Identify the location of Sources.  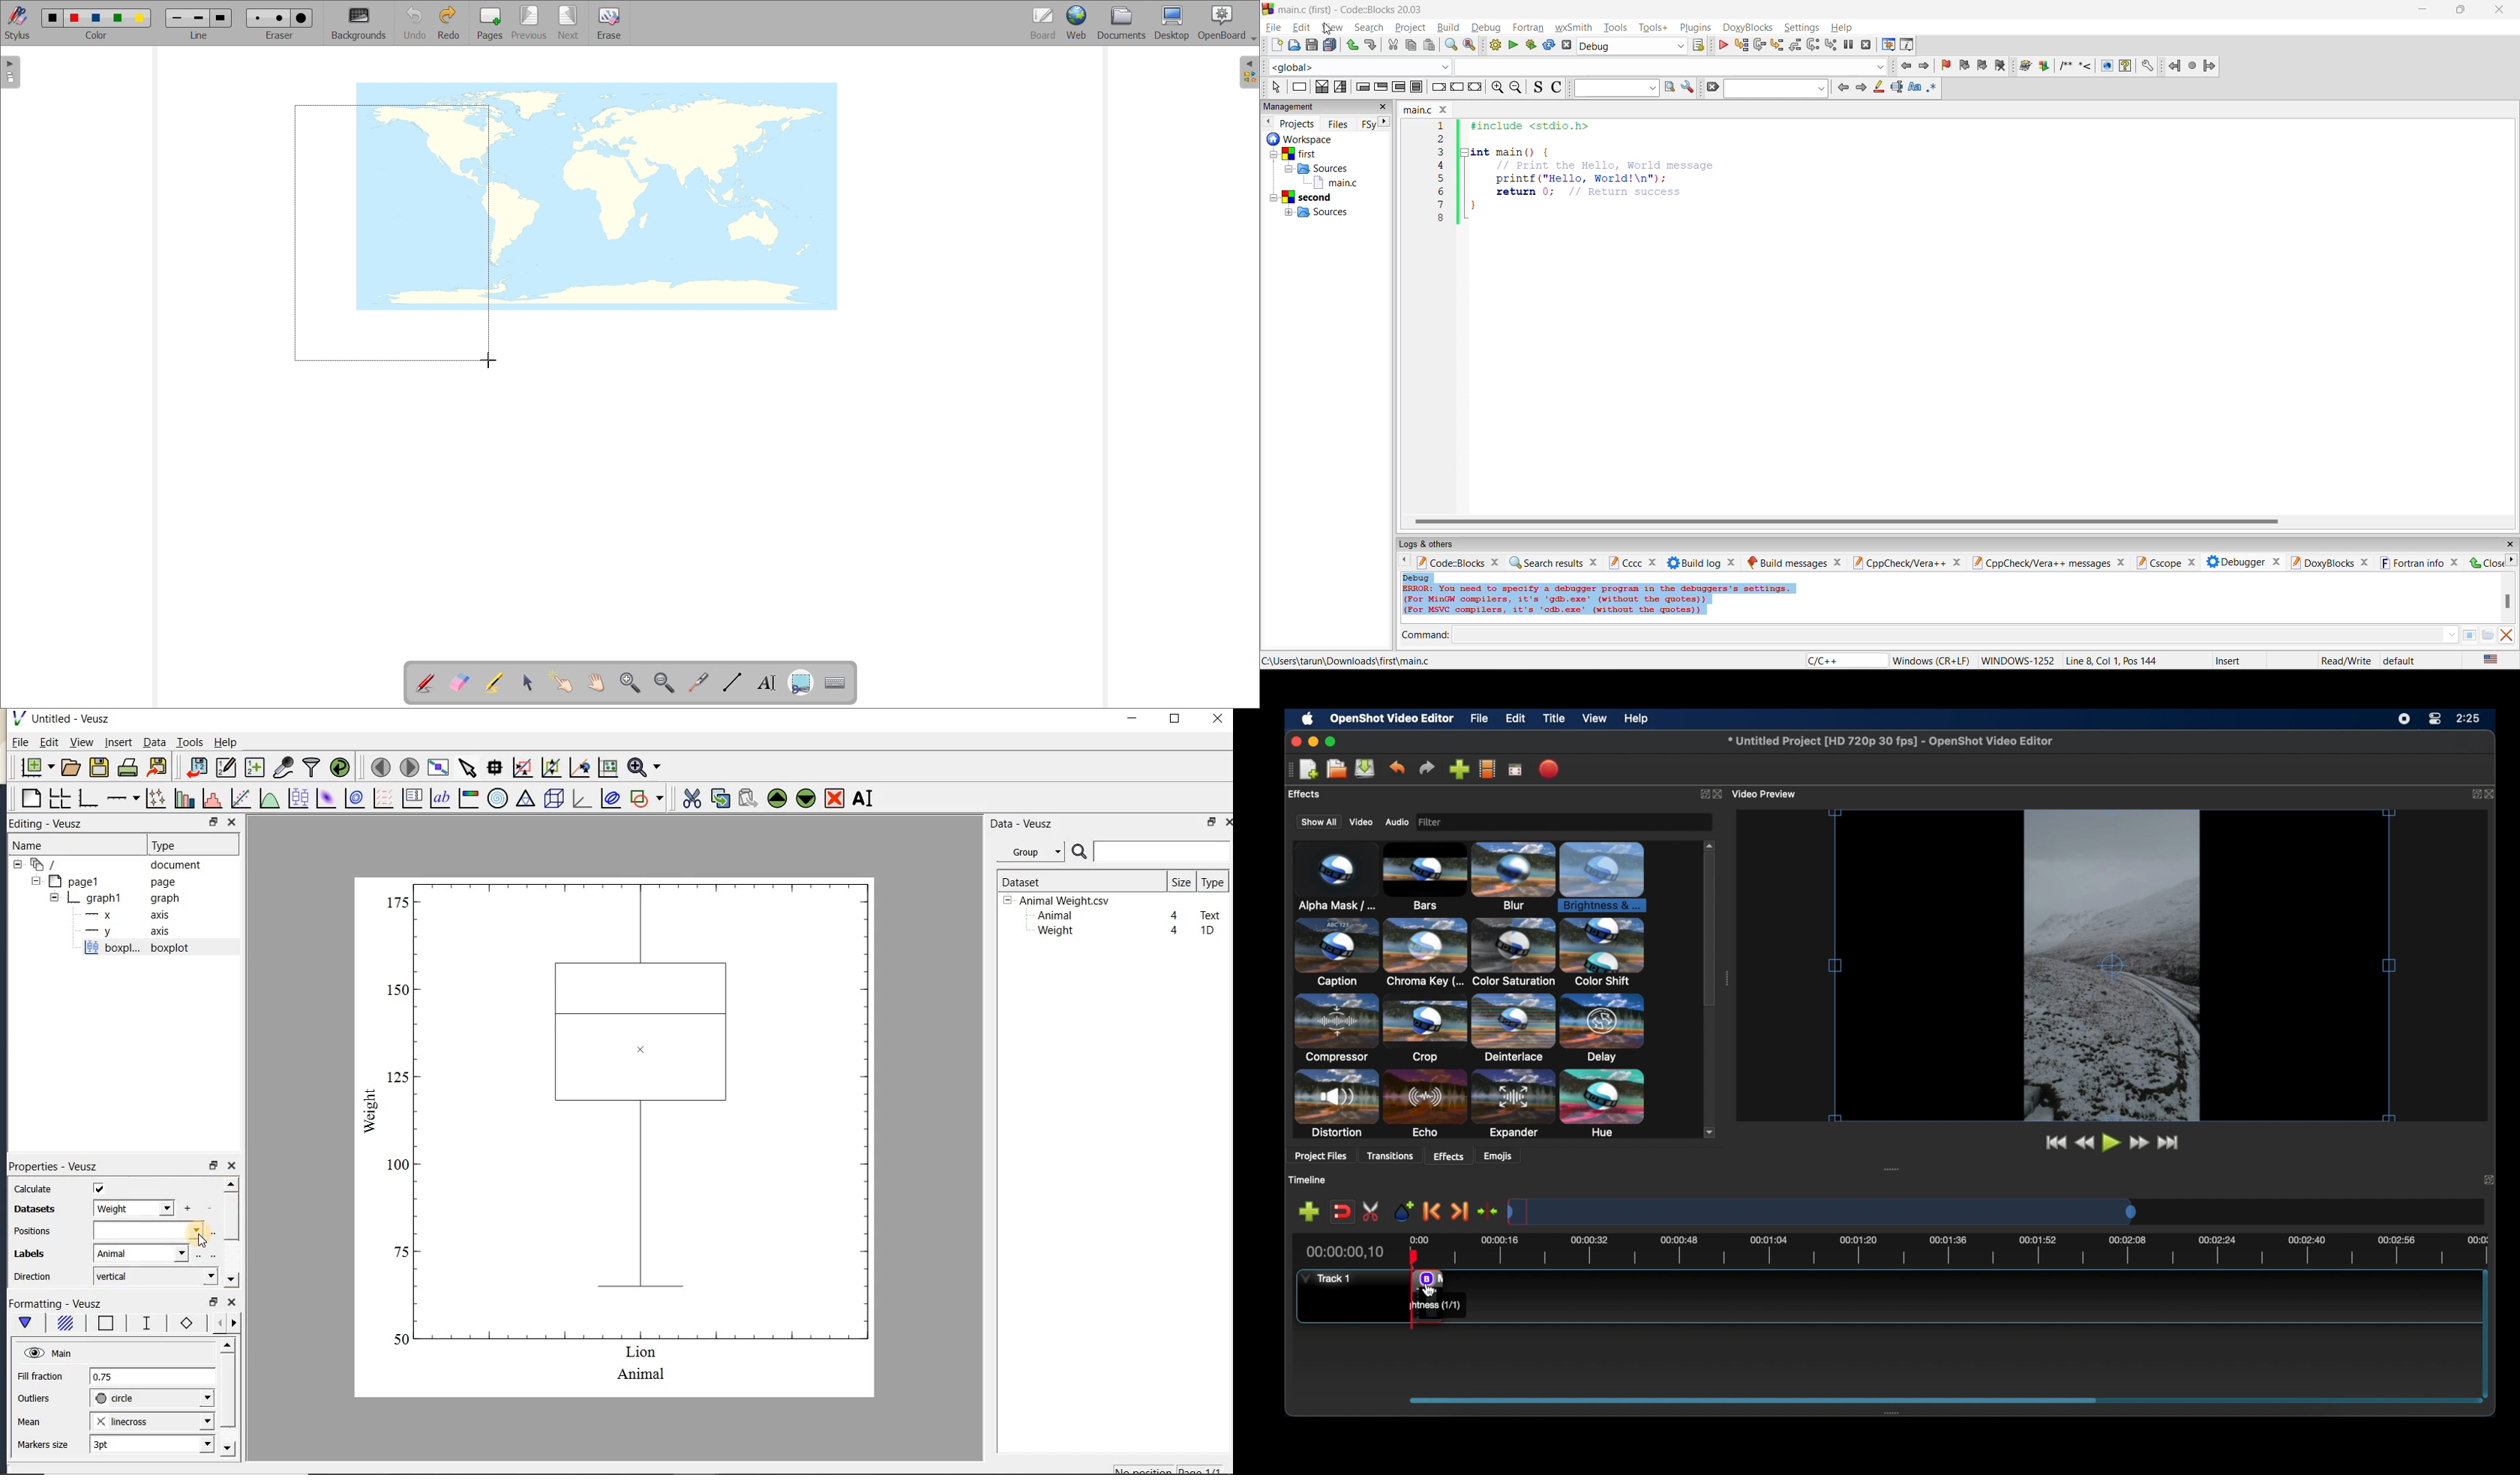
(1330, 168).